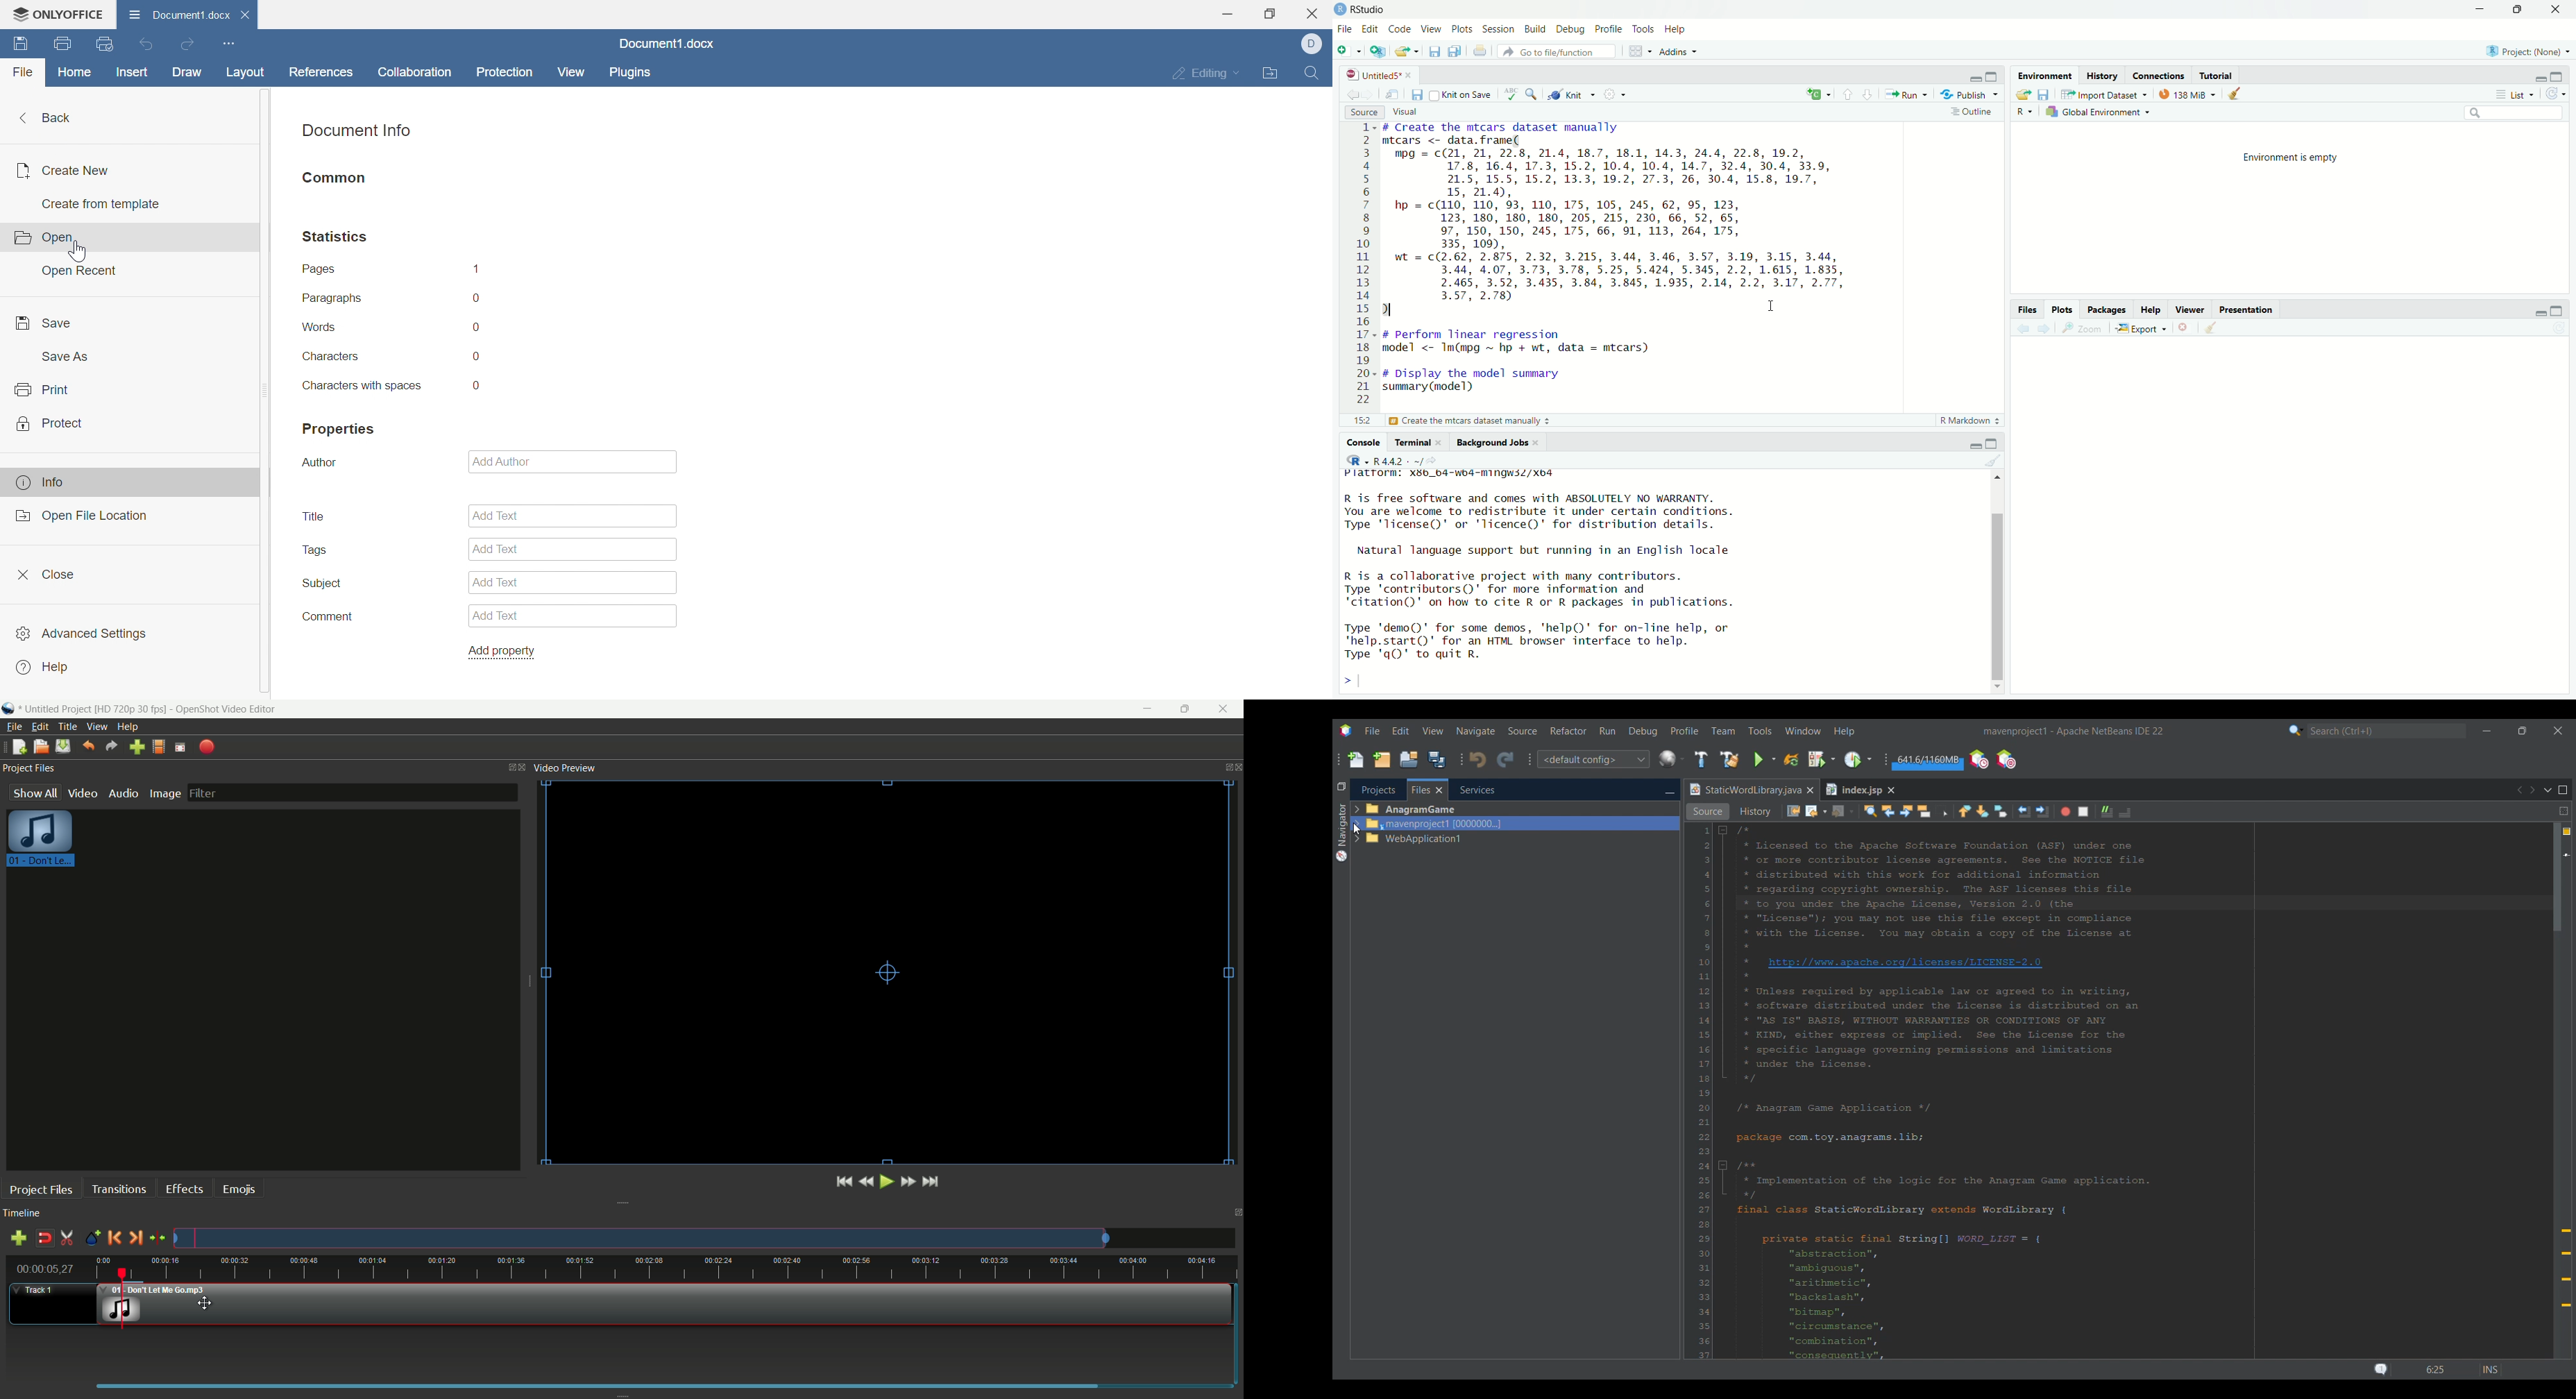 Image resolution: width=2576 pixels, height=1400 pixels. Describe the element at coordinates (1643, 731) in the screenshot. I see `Debug menu` at that location.